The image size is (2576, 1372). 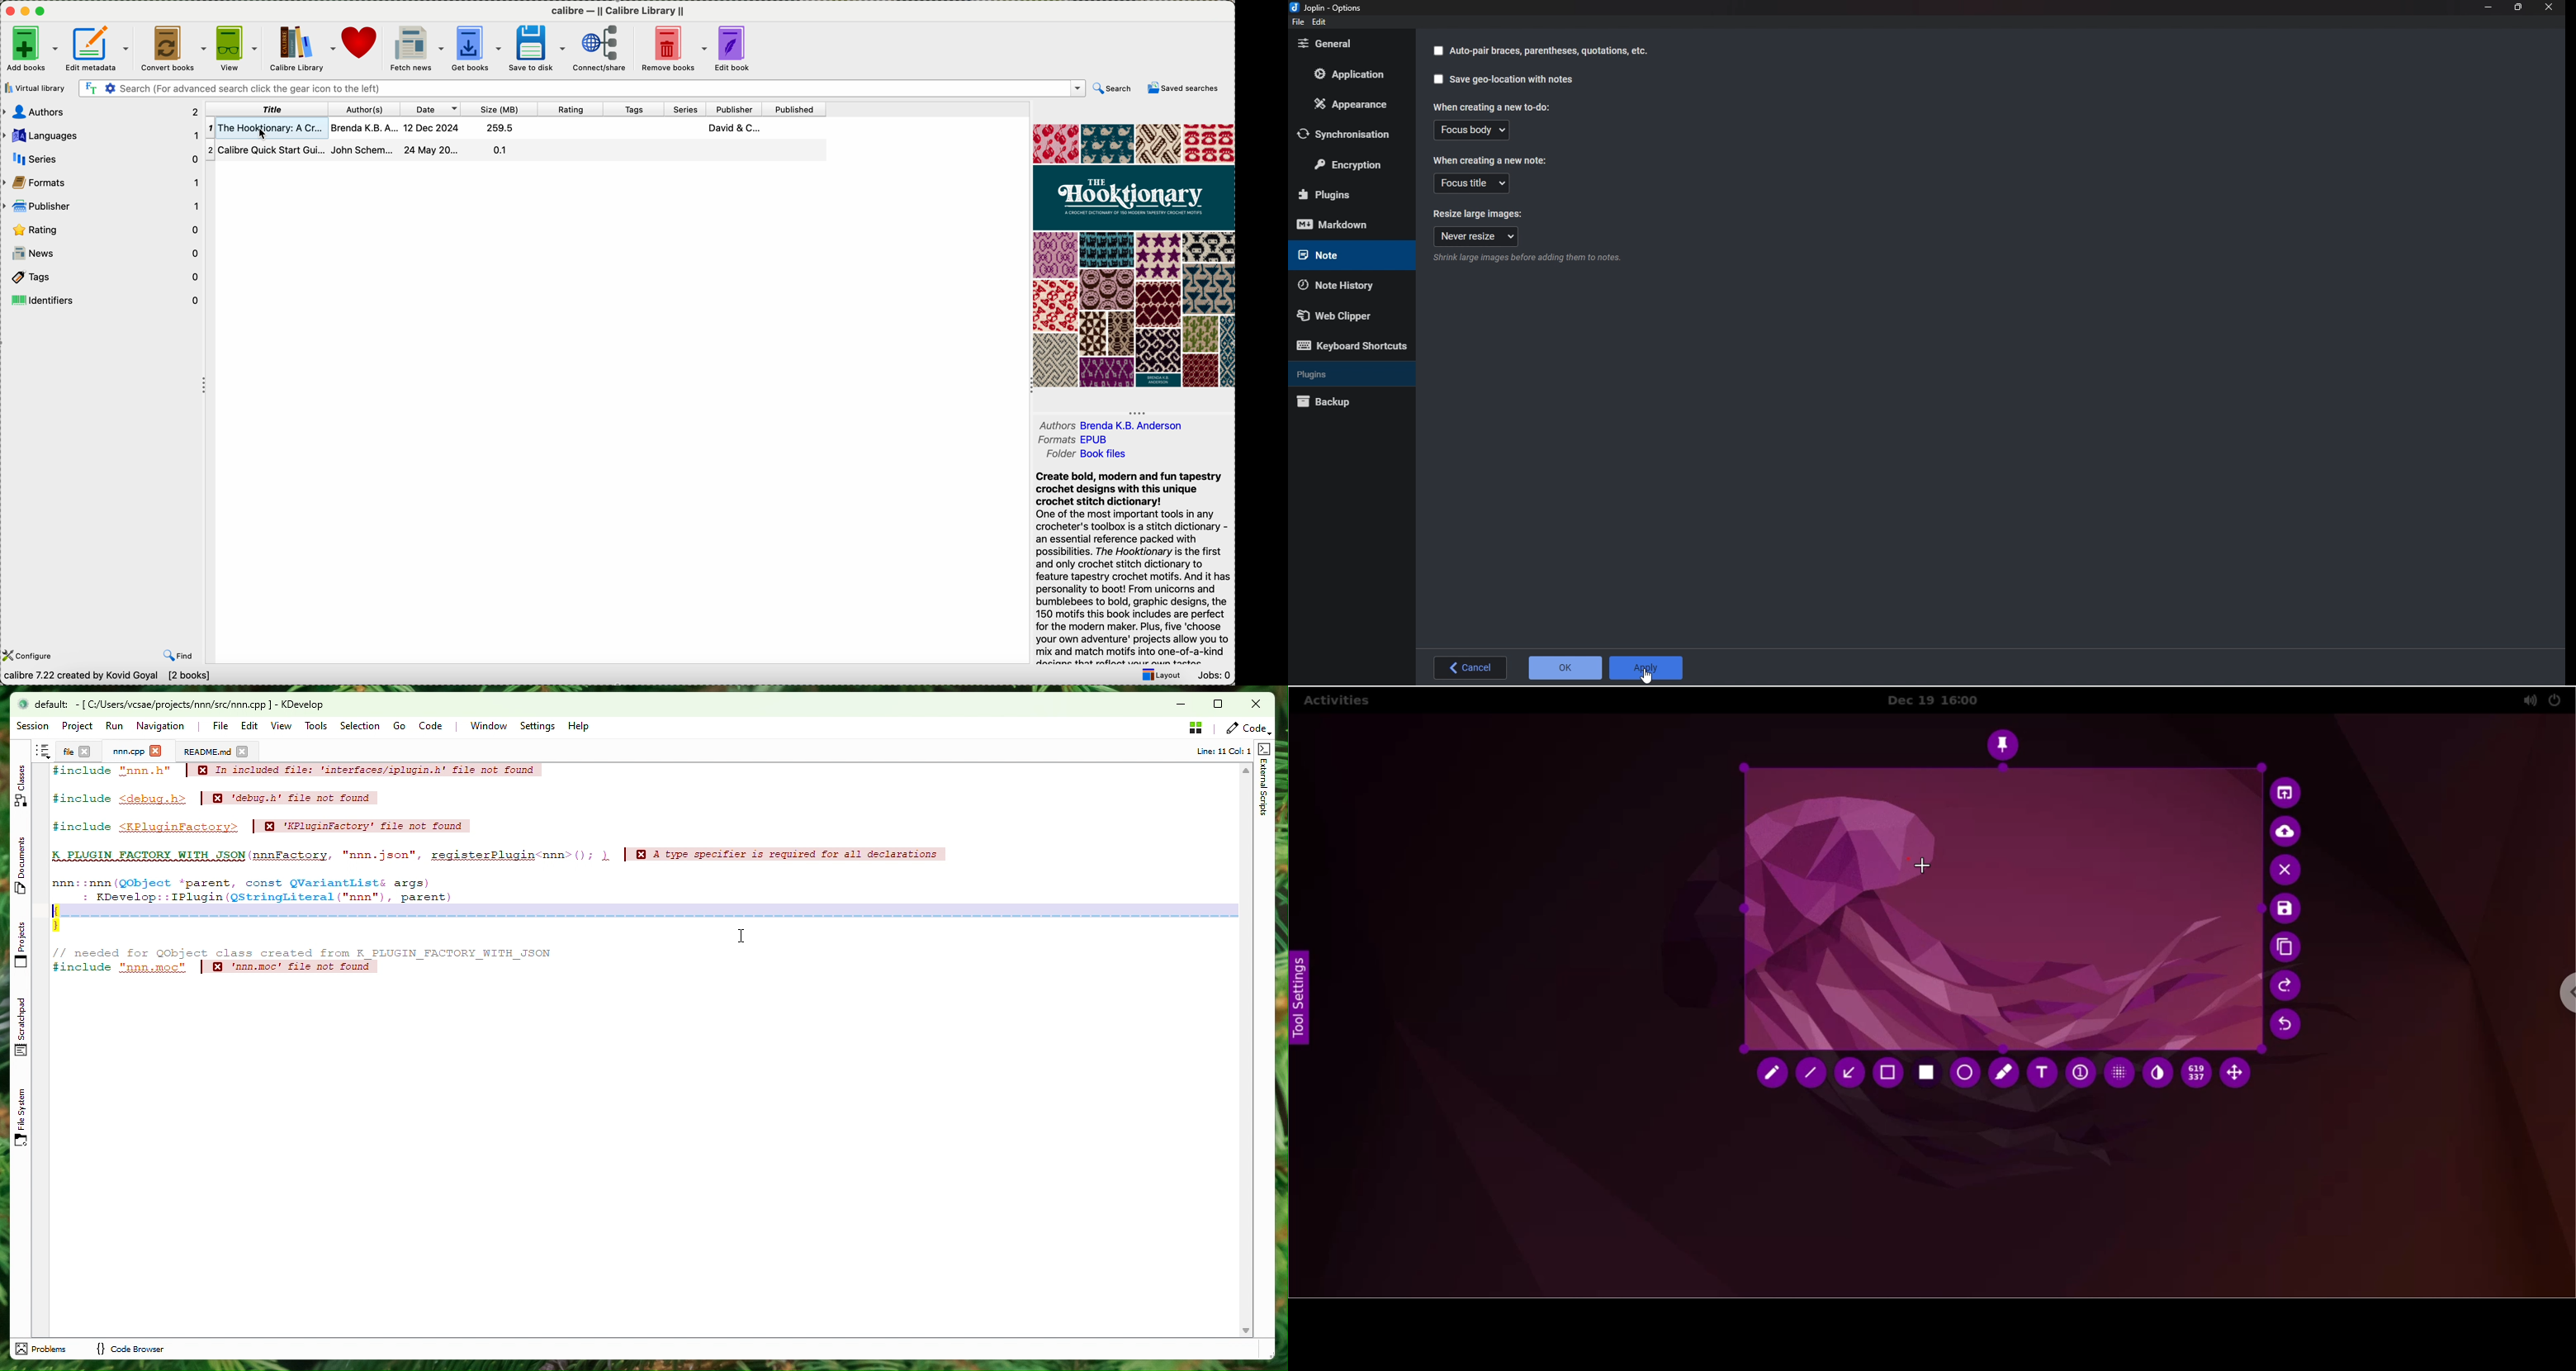 What do you see at coordinates (236, 47) in the screenshot?
I see `view` at bounding box center [236, 47].